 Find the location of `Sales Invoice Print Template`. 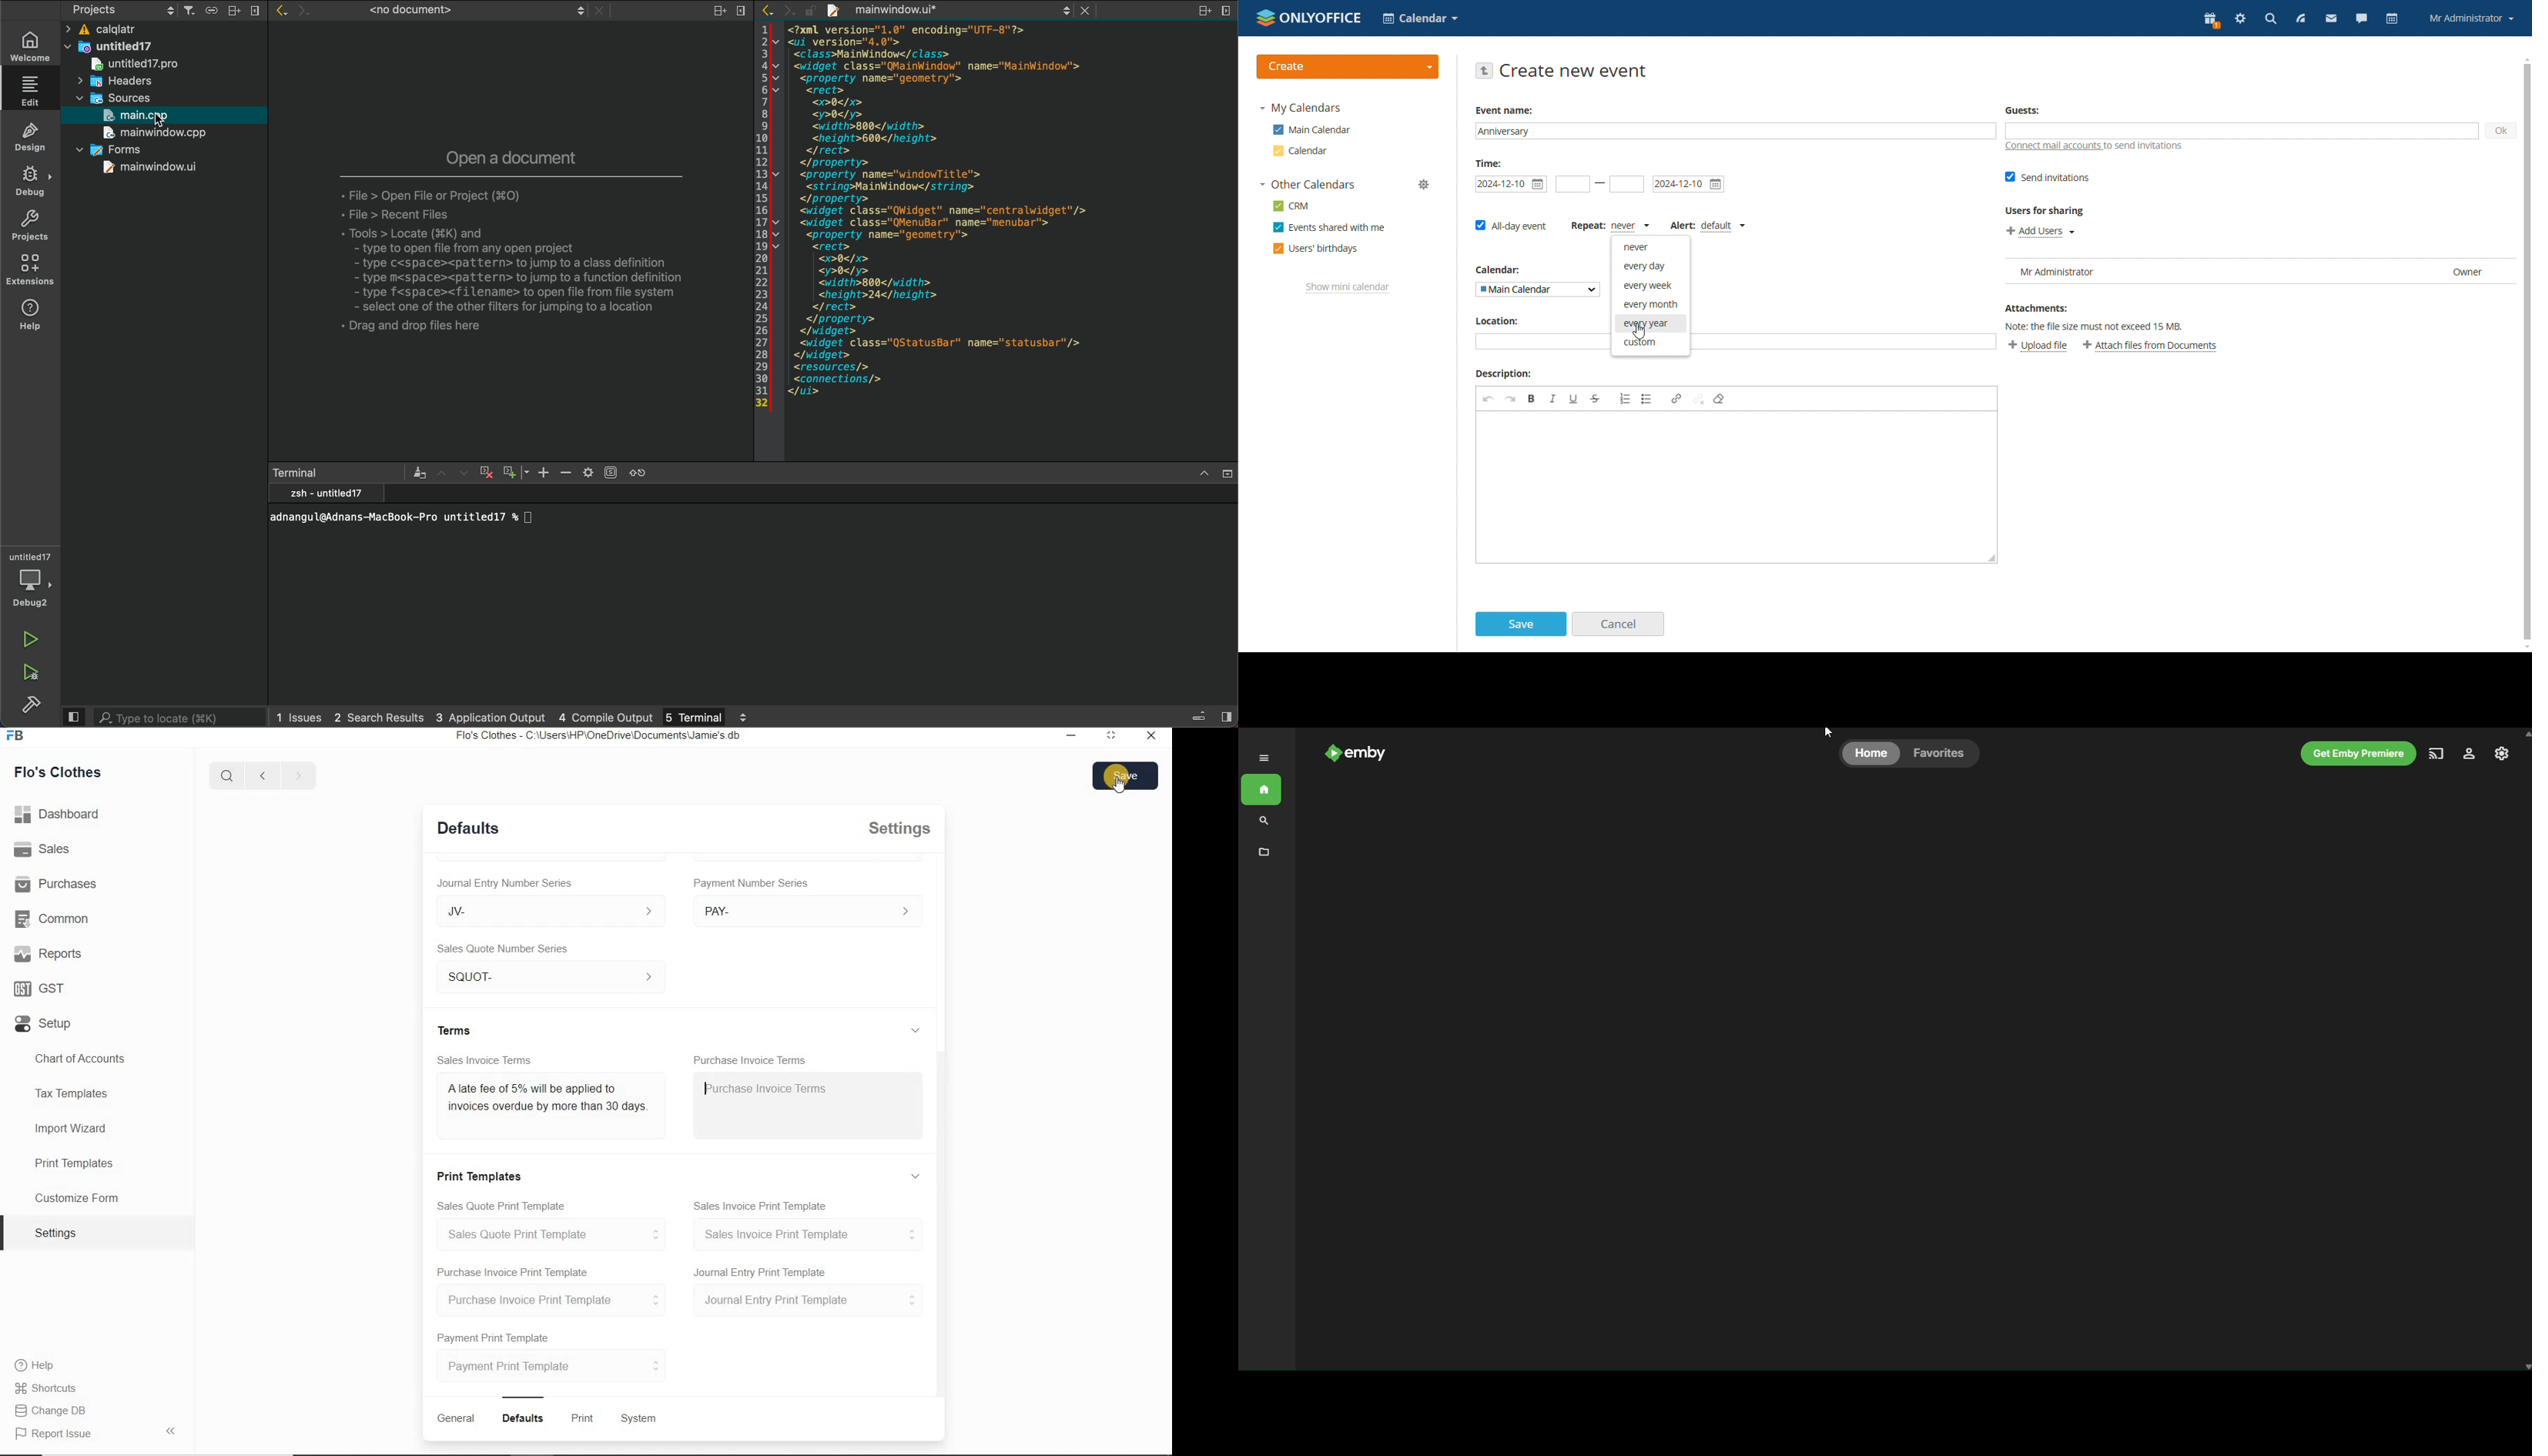

Sales Invoice Print Template is located at coordinates (763, 1203).